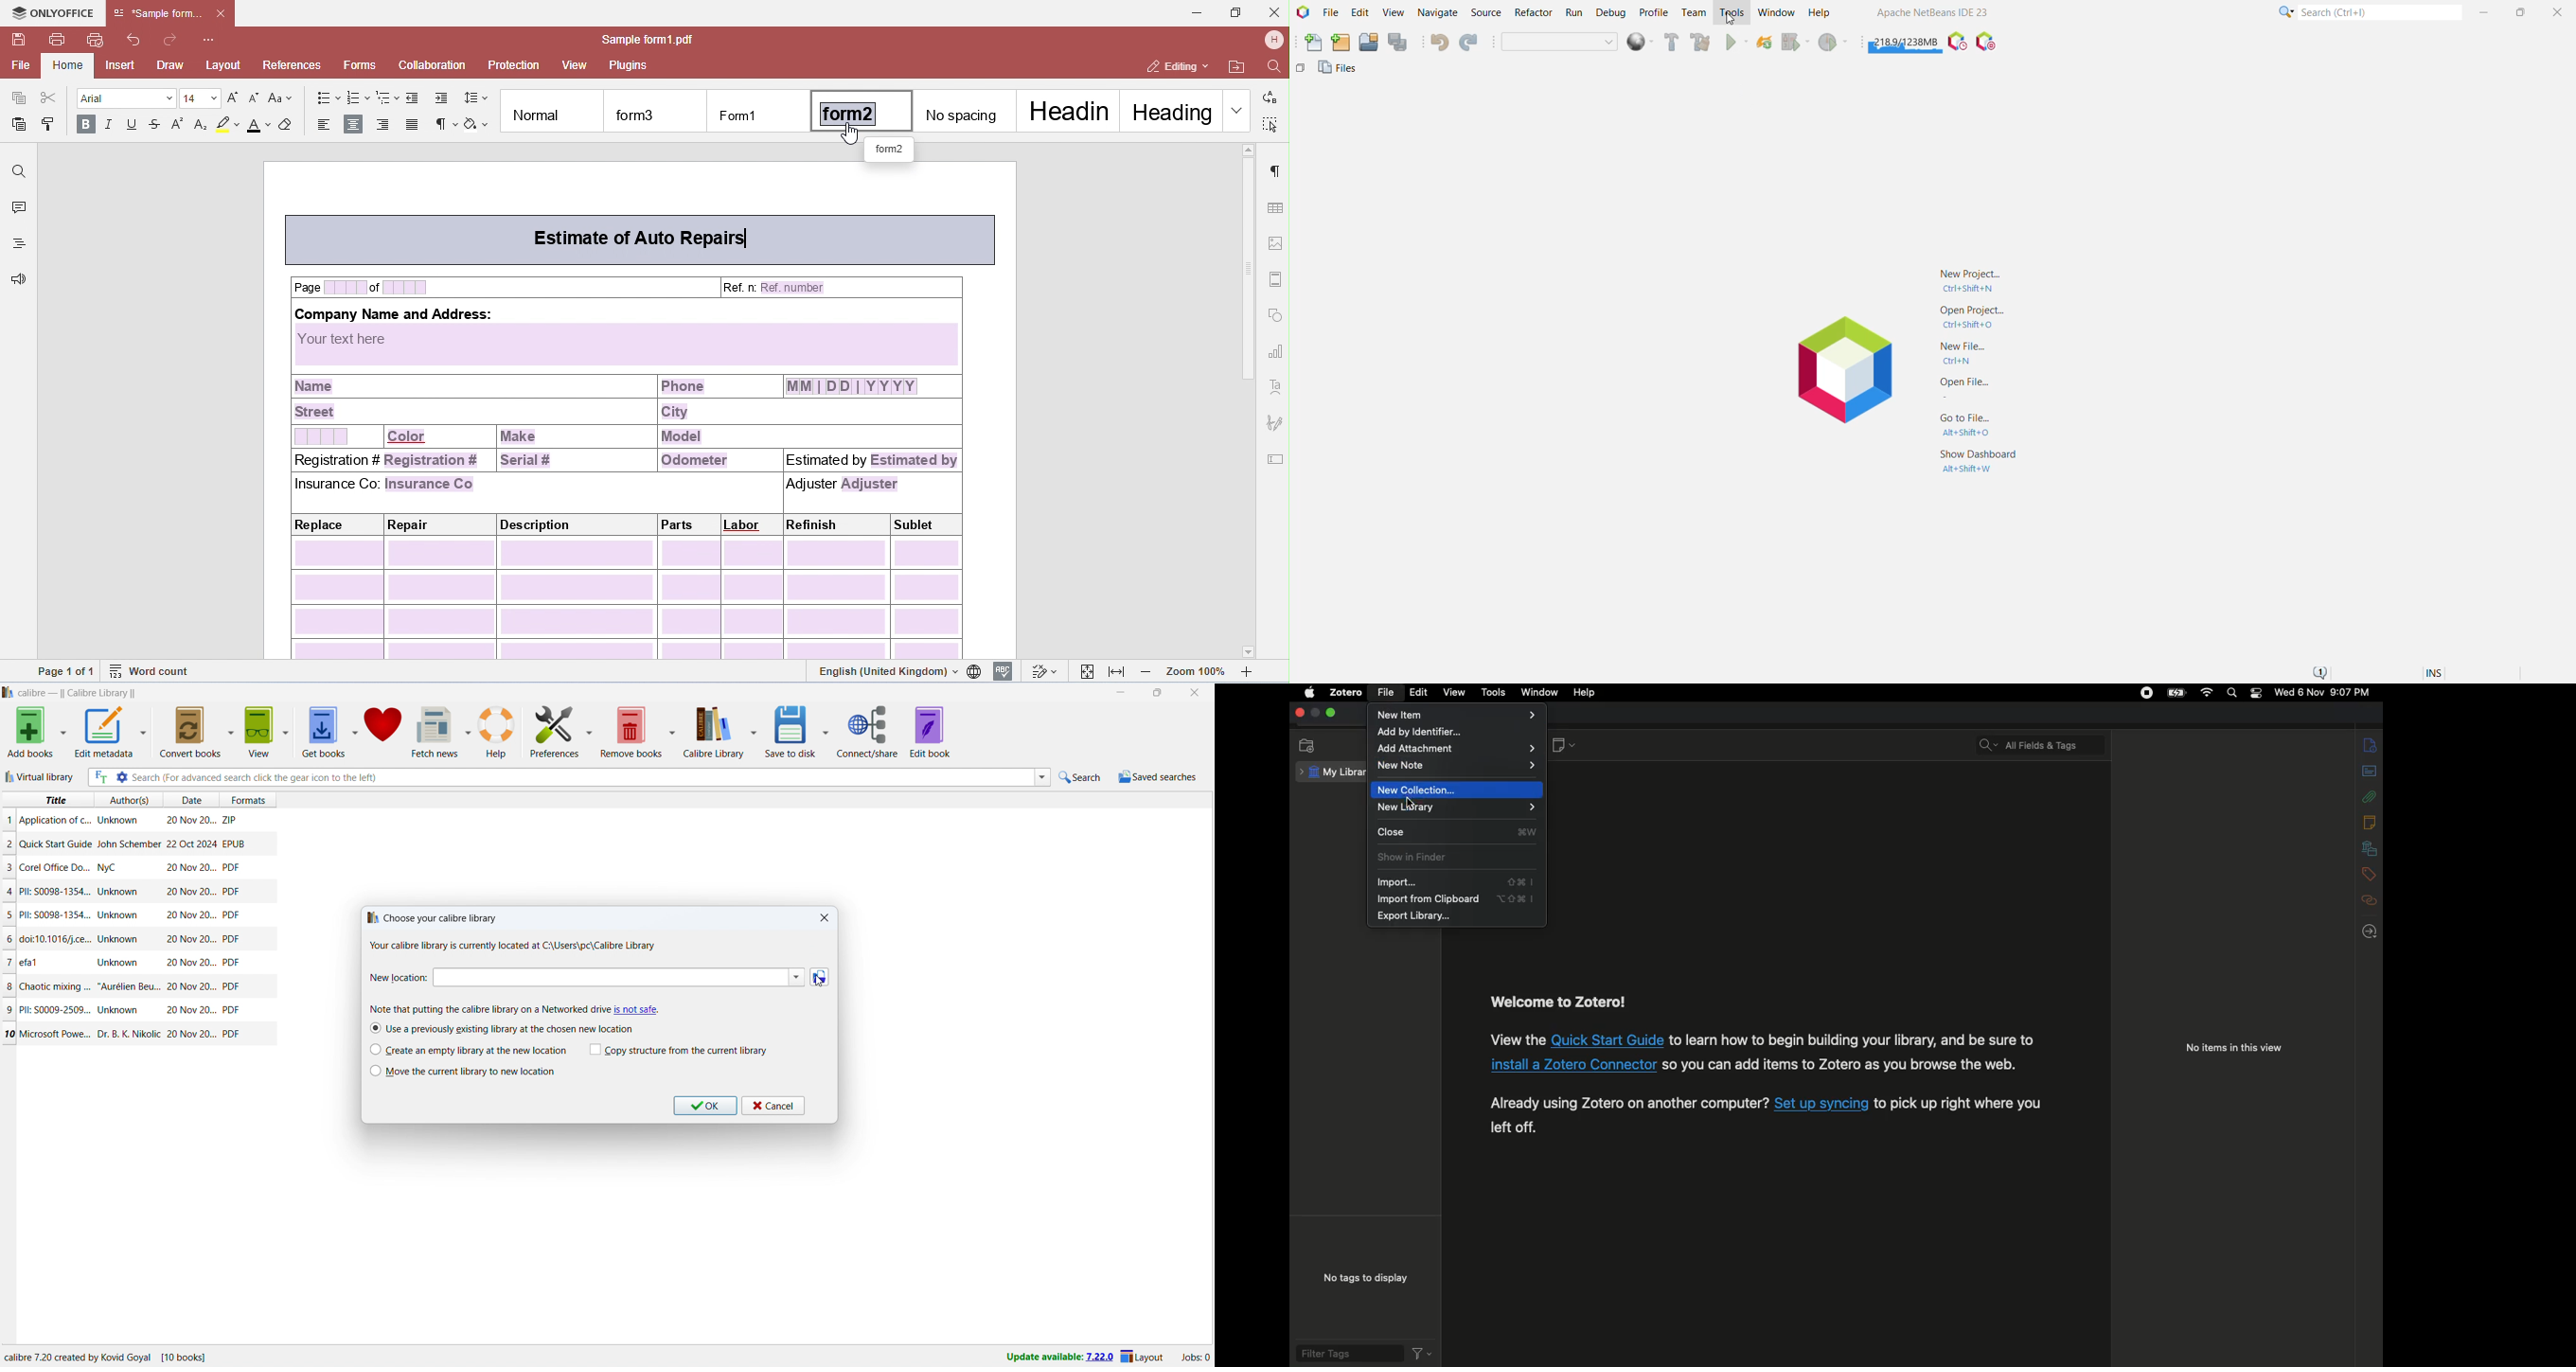 This screenshot has height=1372, width=2576. Describe the element at coordinates (8, 692) in the screenshot. I see `logo` at that location.